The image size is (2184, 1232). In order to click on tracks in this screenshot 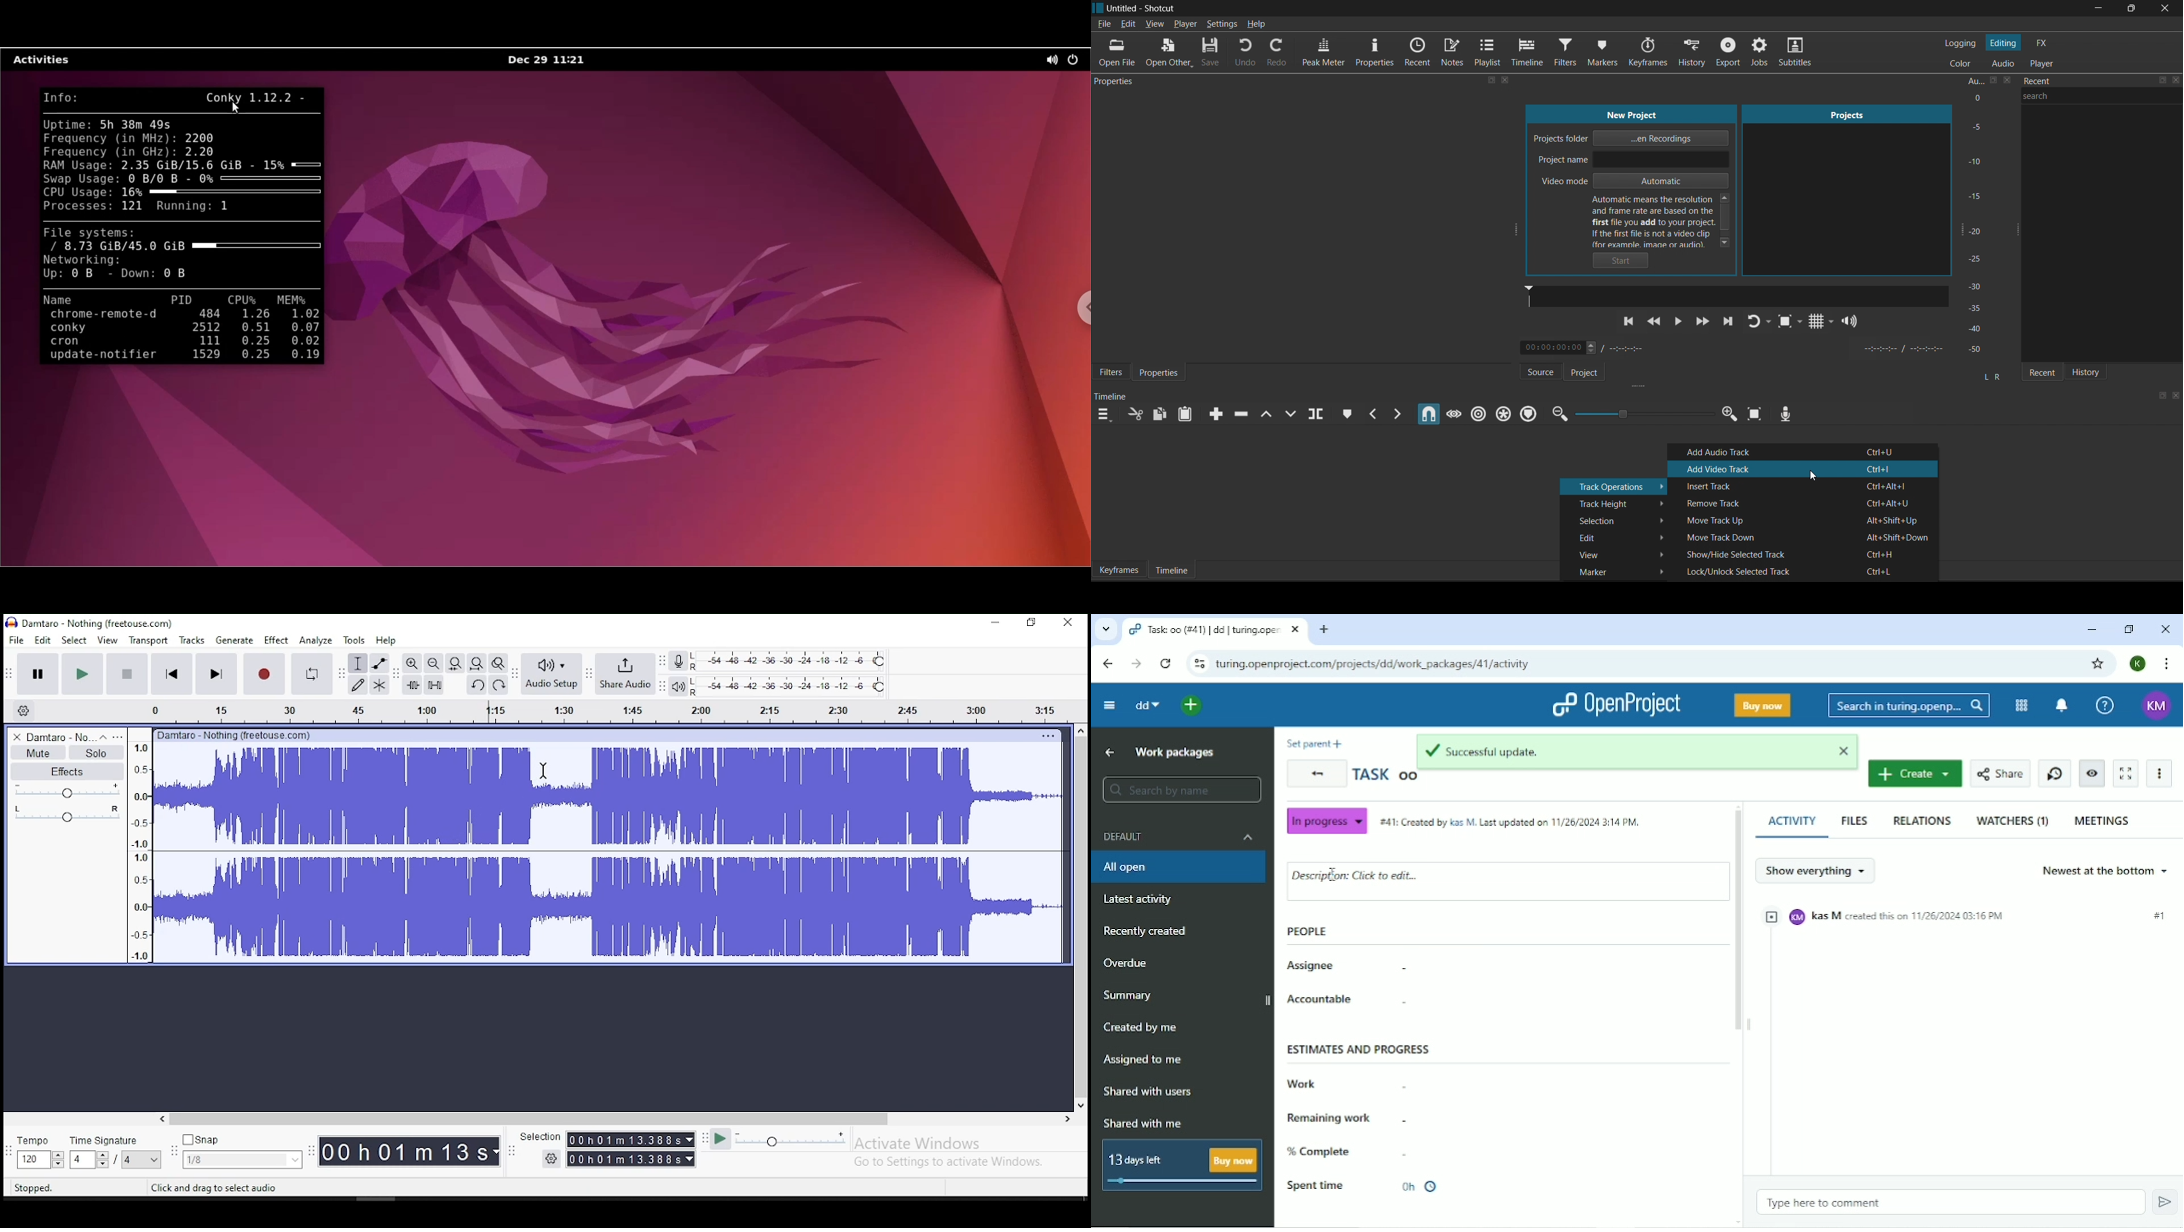, I will do `click(192, 640)`.